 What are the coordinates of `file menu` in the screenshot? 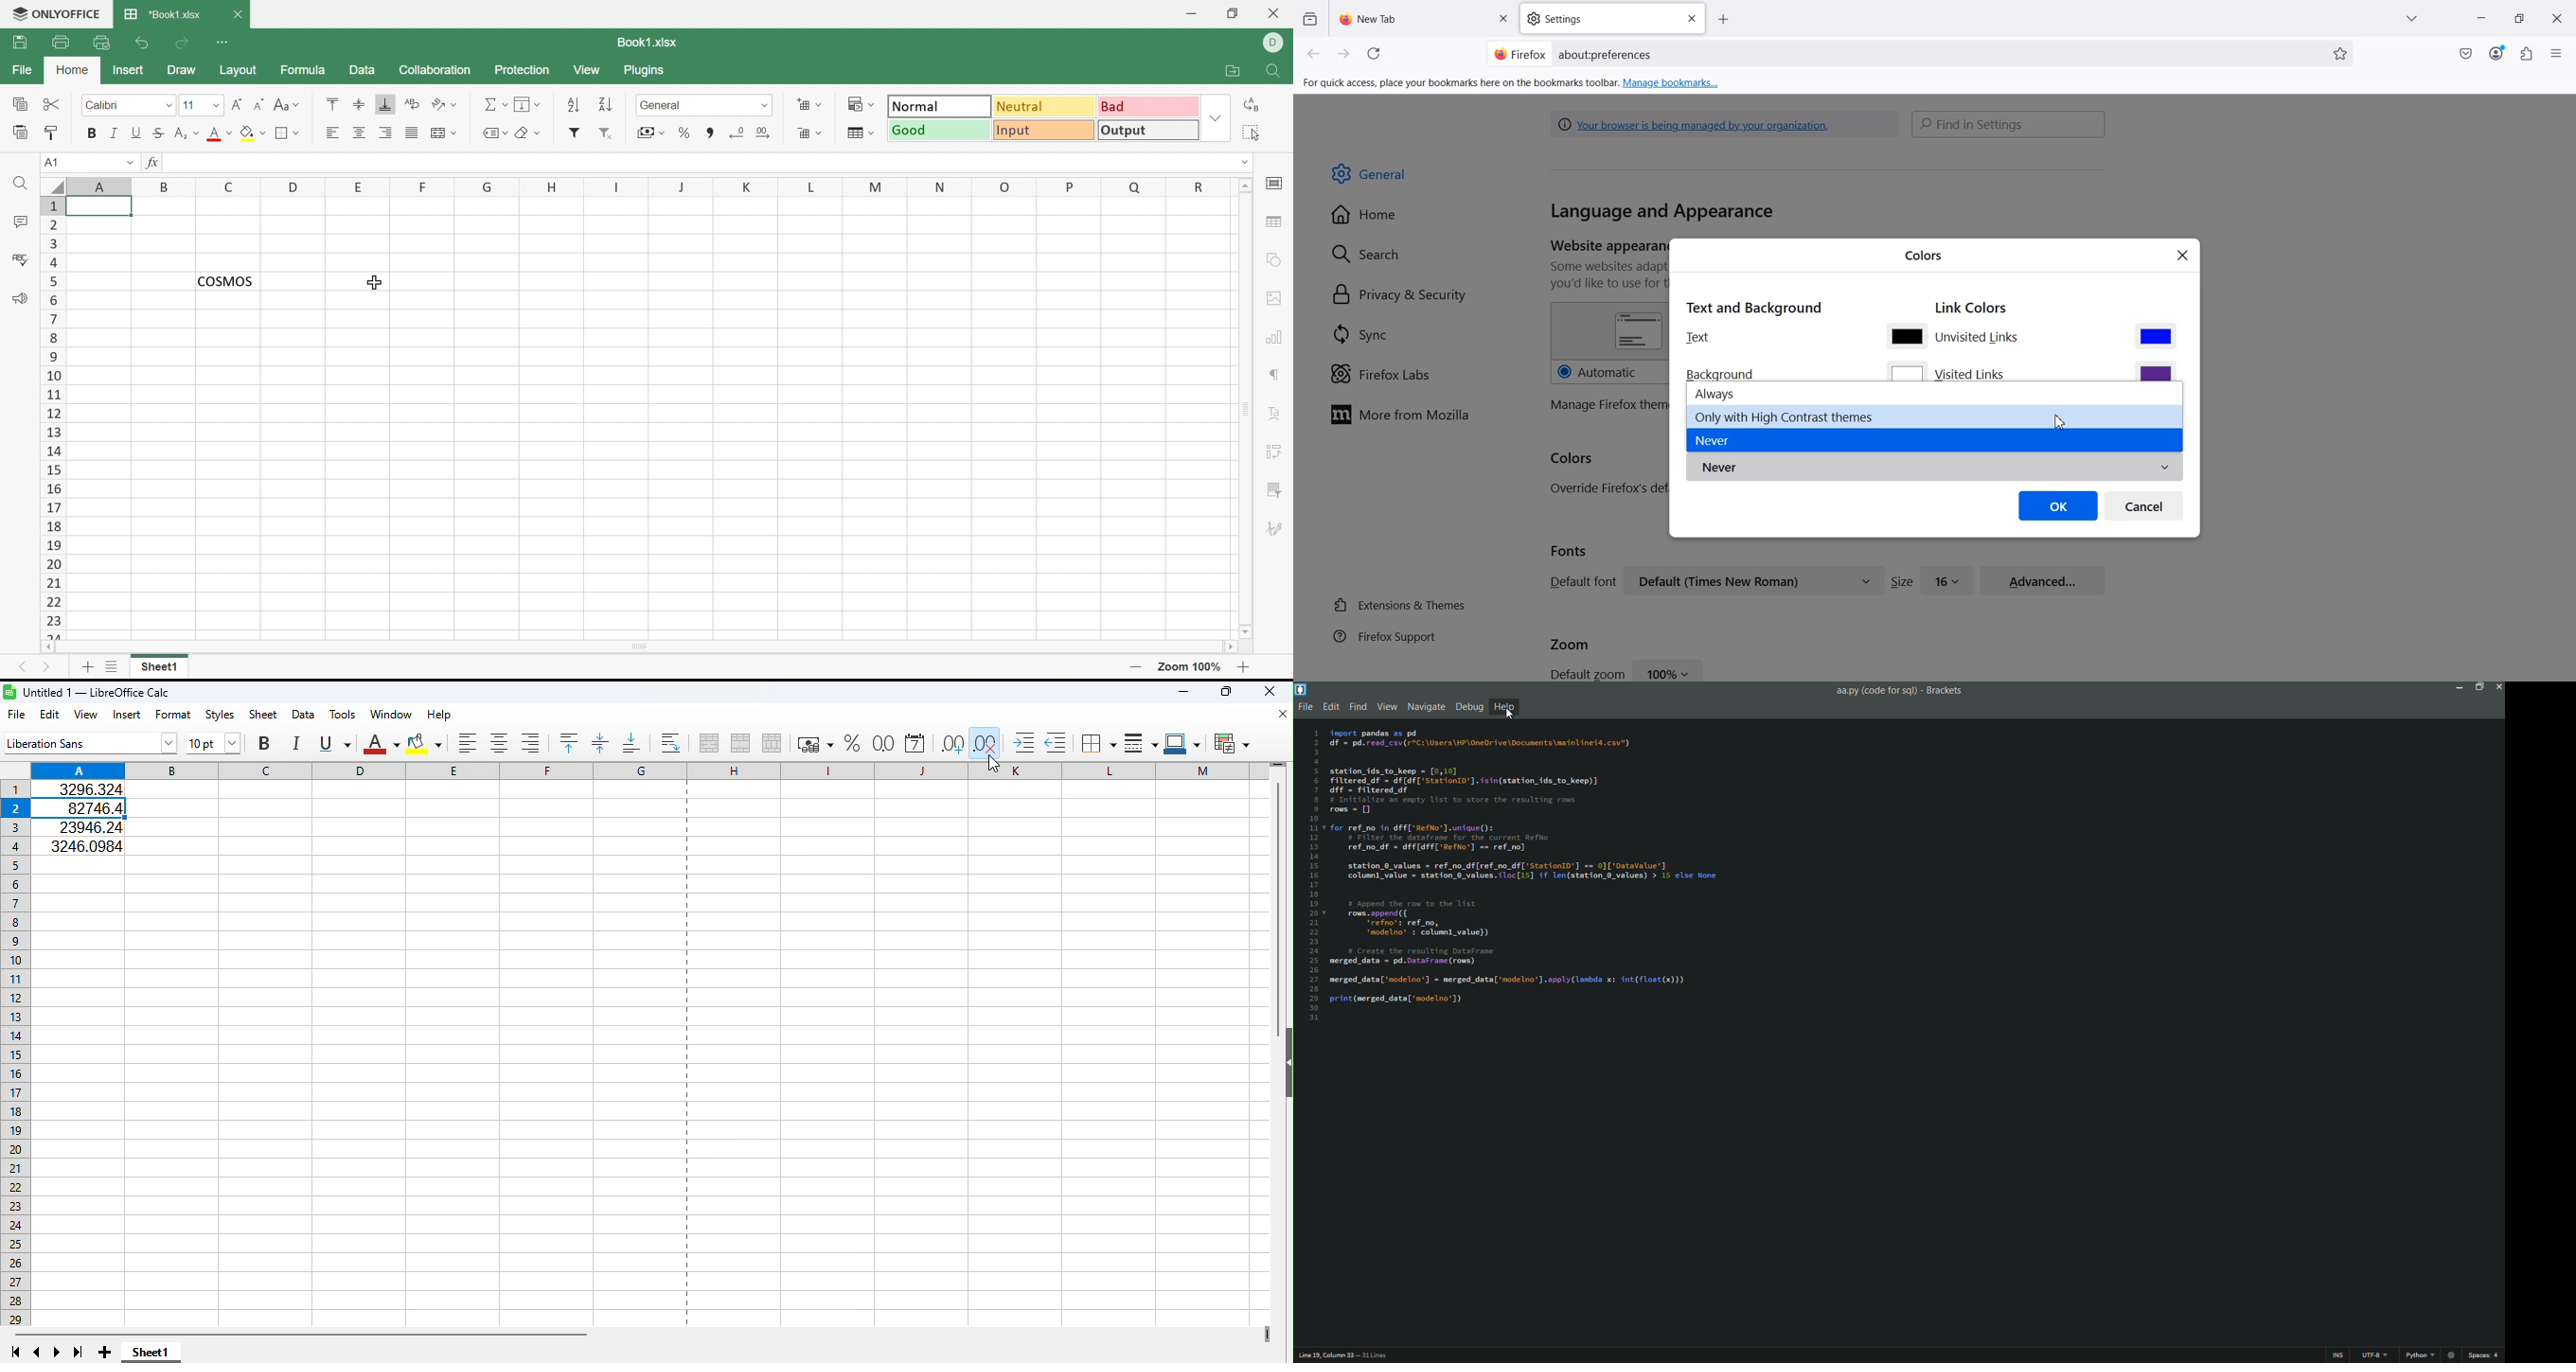 It's located at (1305, 707).